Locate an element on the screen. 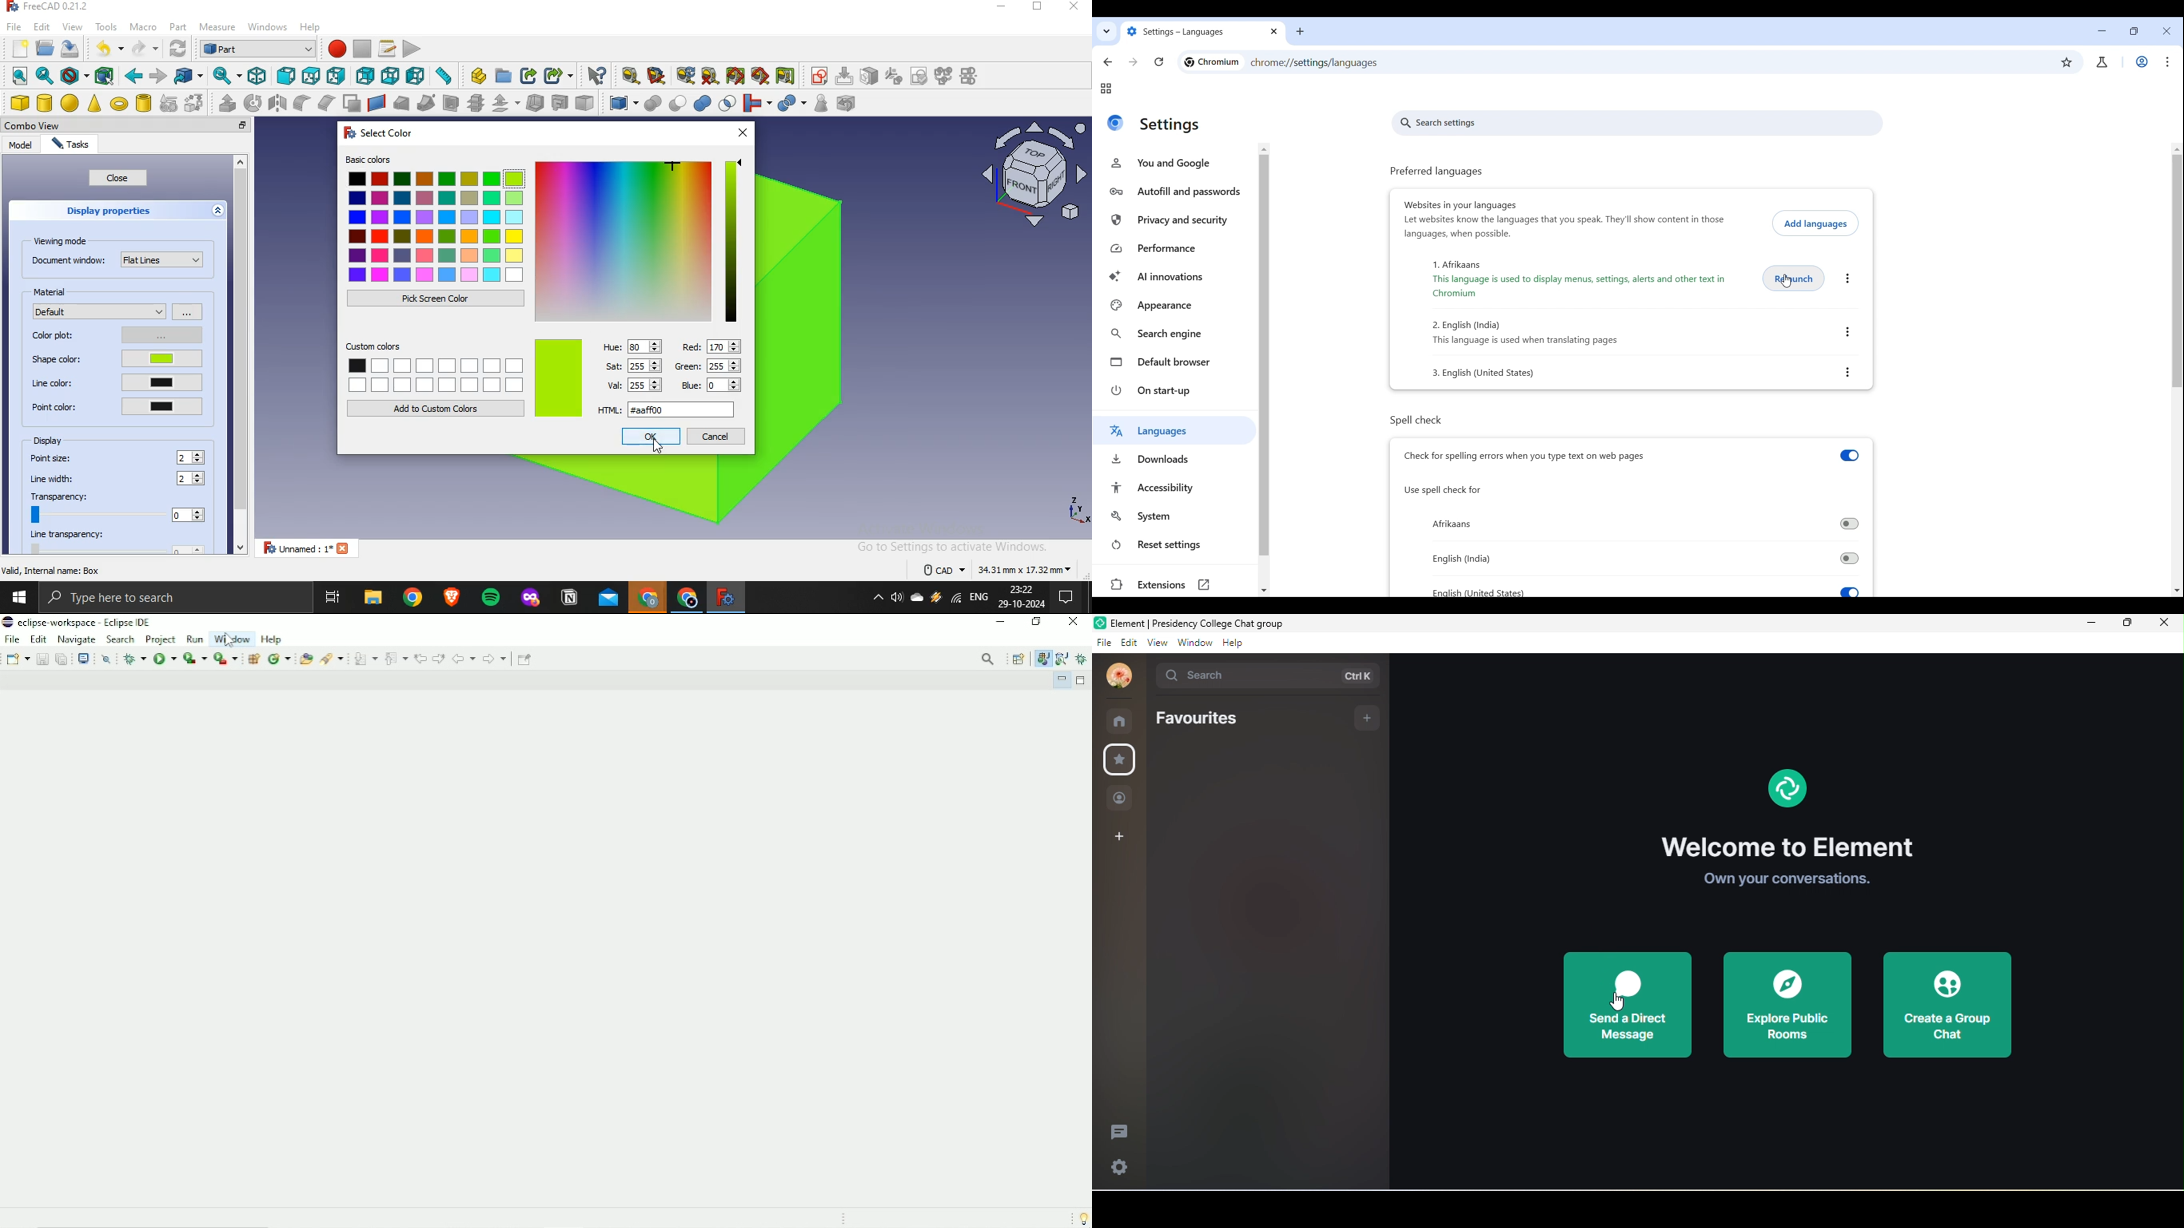  clear all is located at coordinates (710, 76).